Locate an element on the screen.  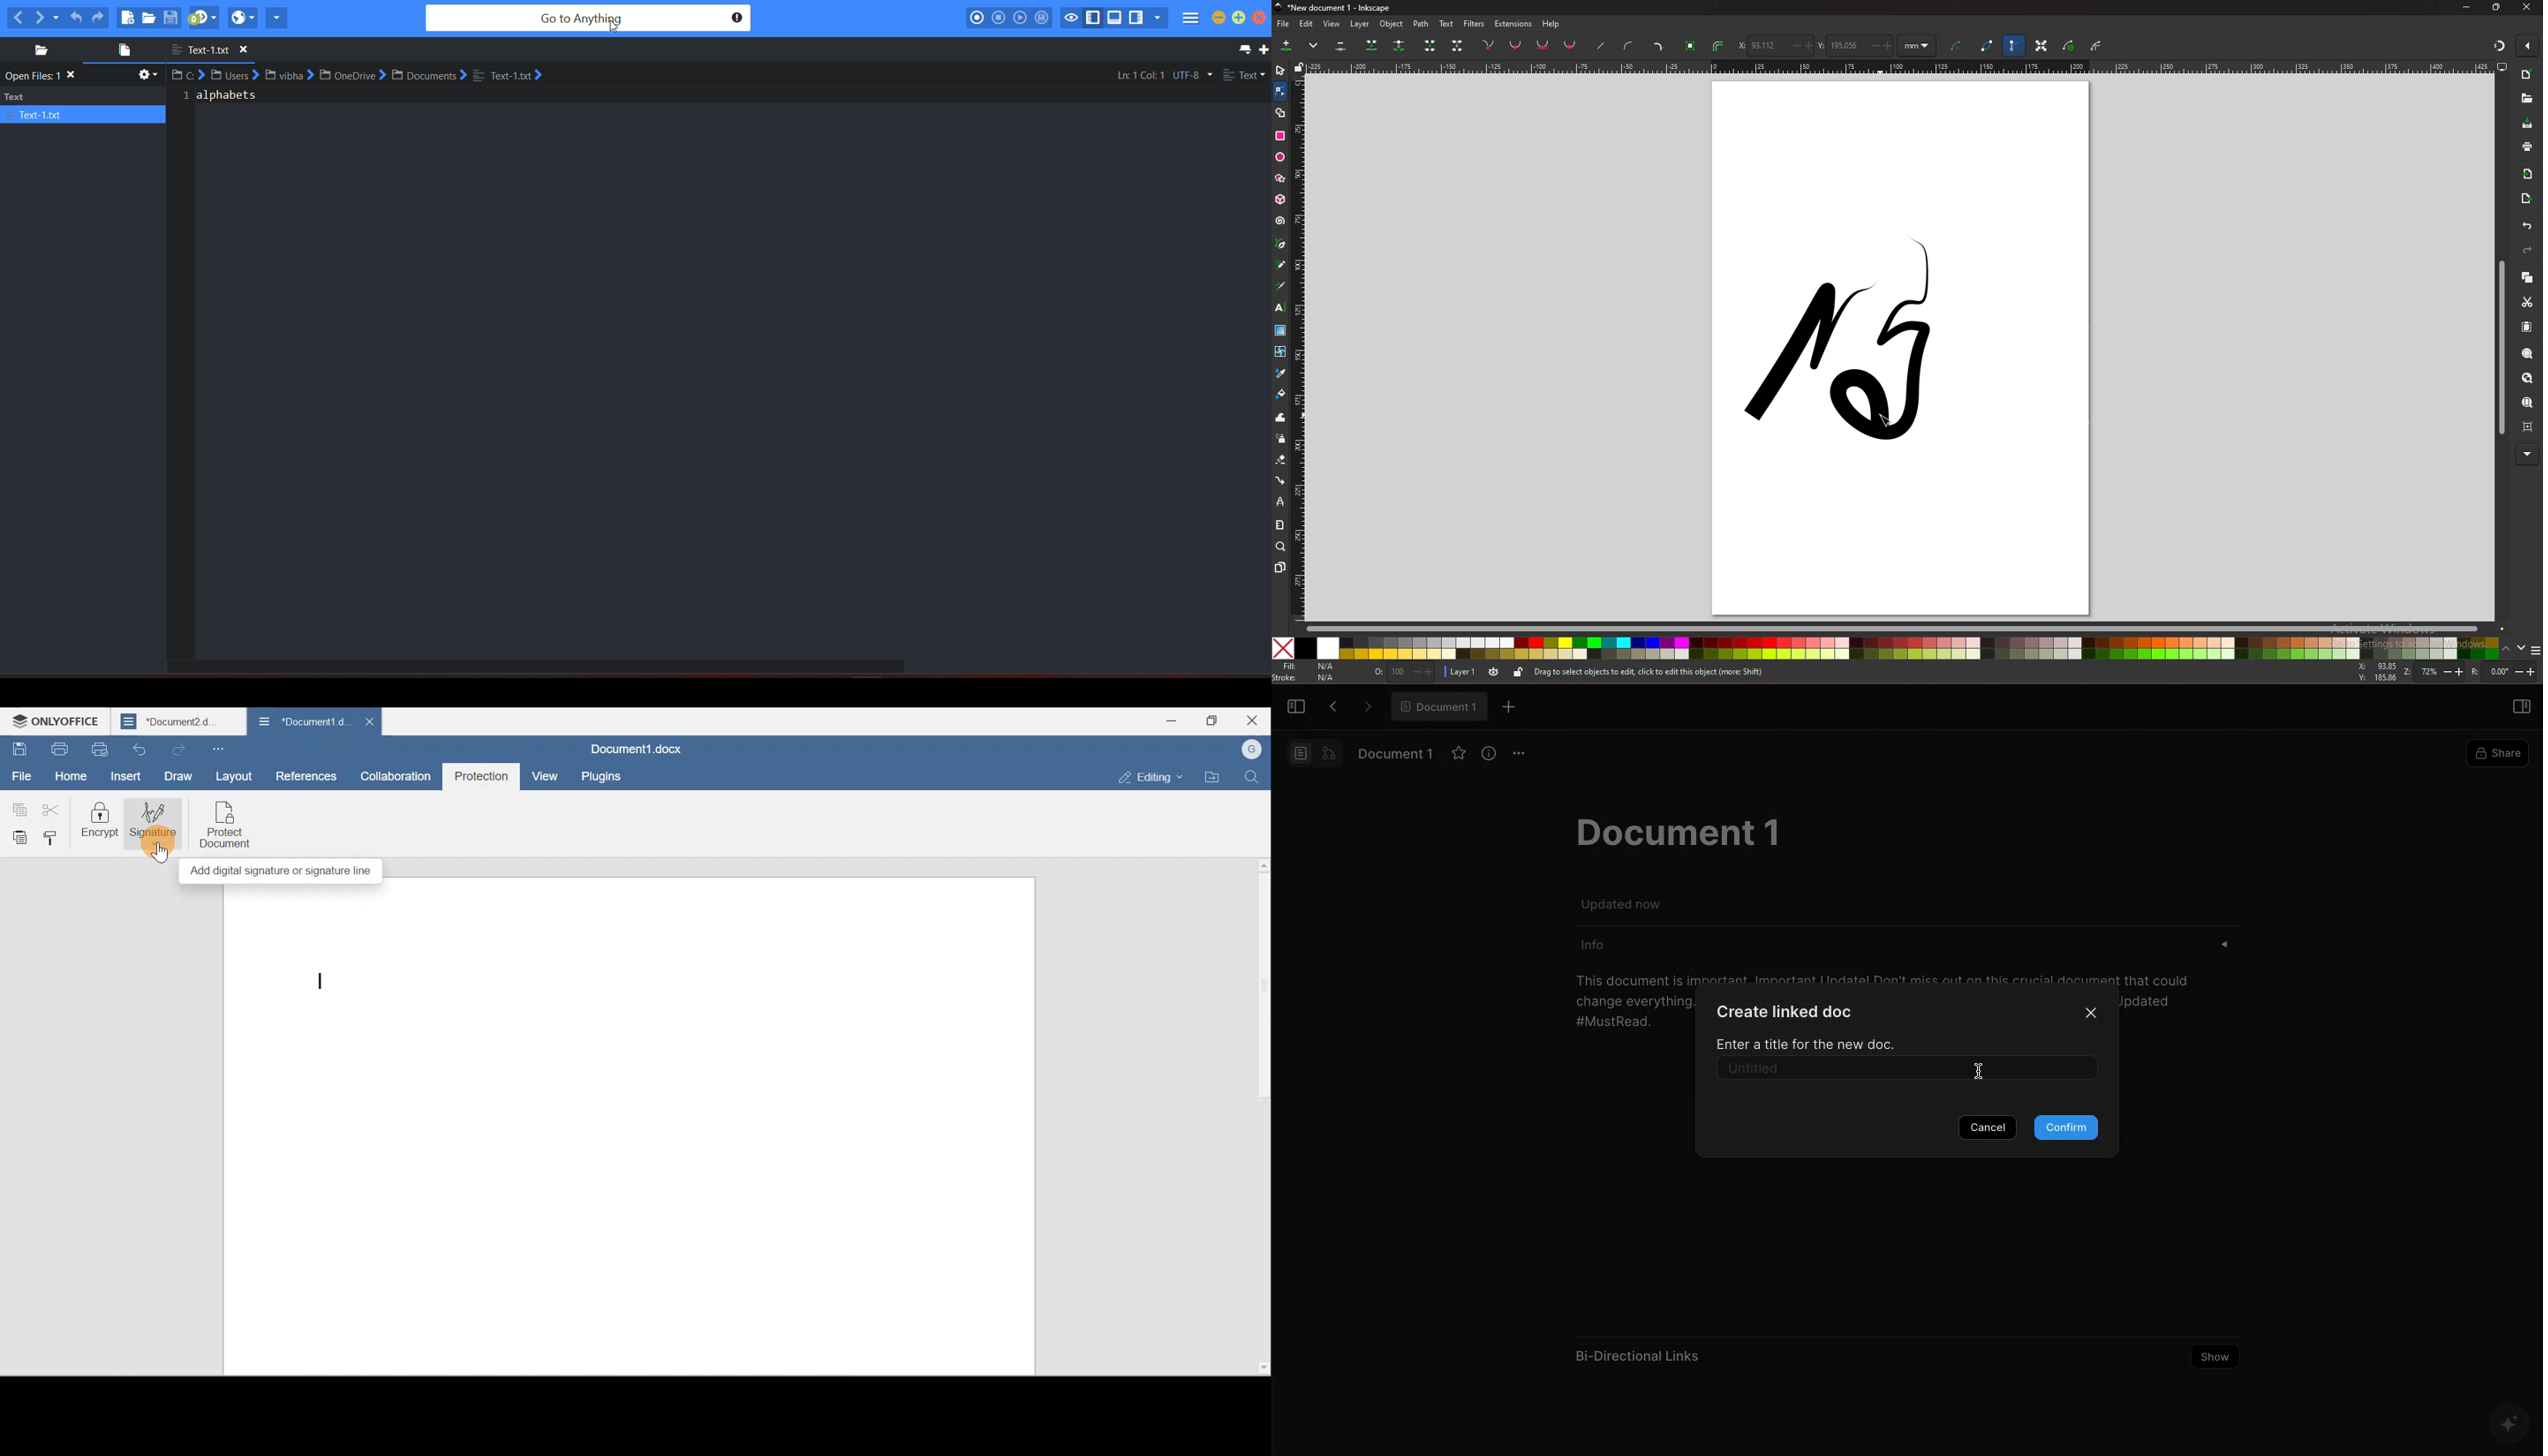
object is located at coordinates (1393, 25).